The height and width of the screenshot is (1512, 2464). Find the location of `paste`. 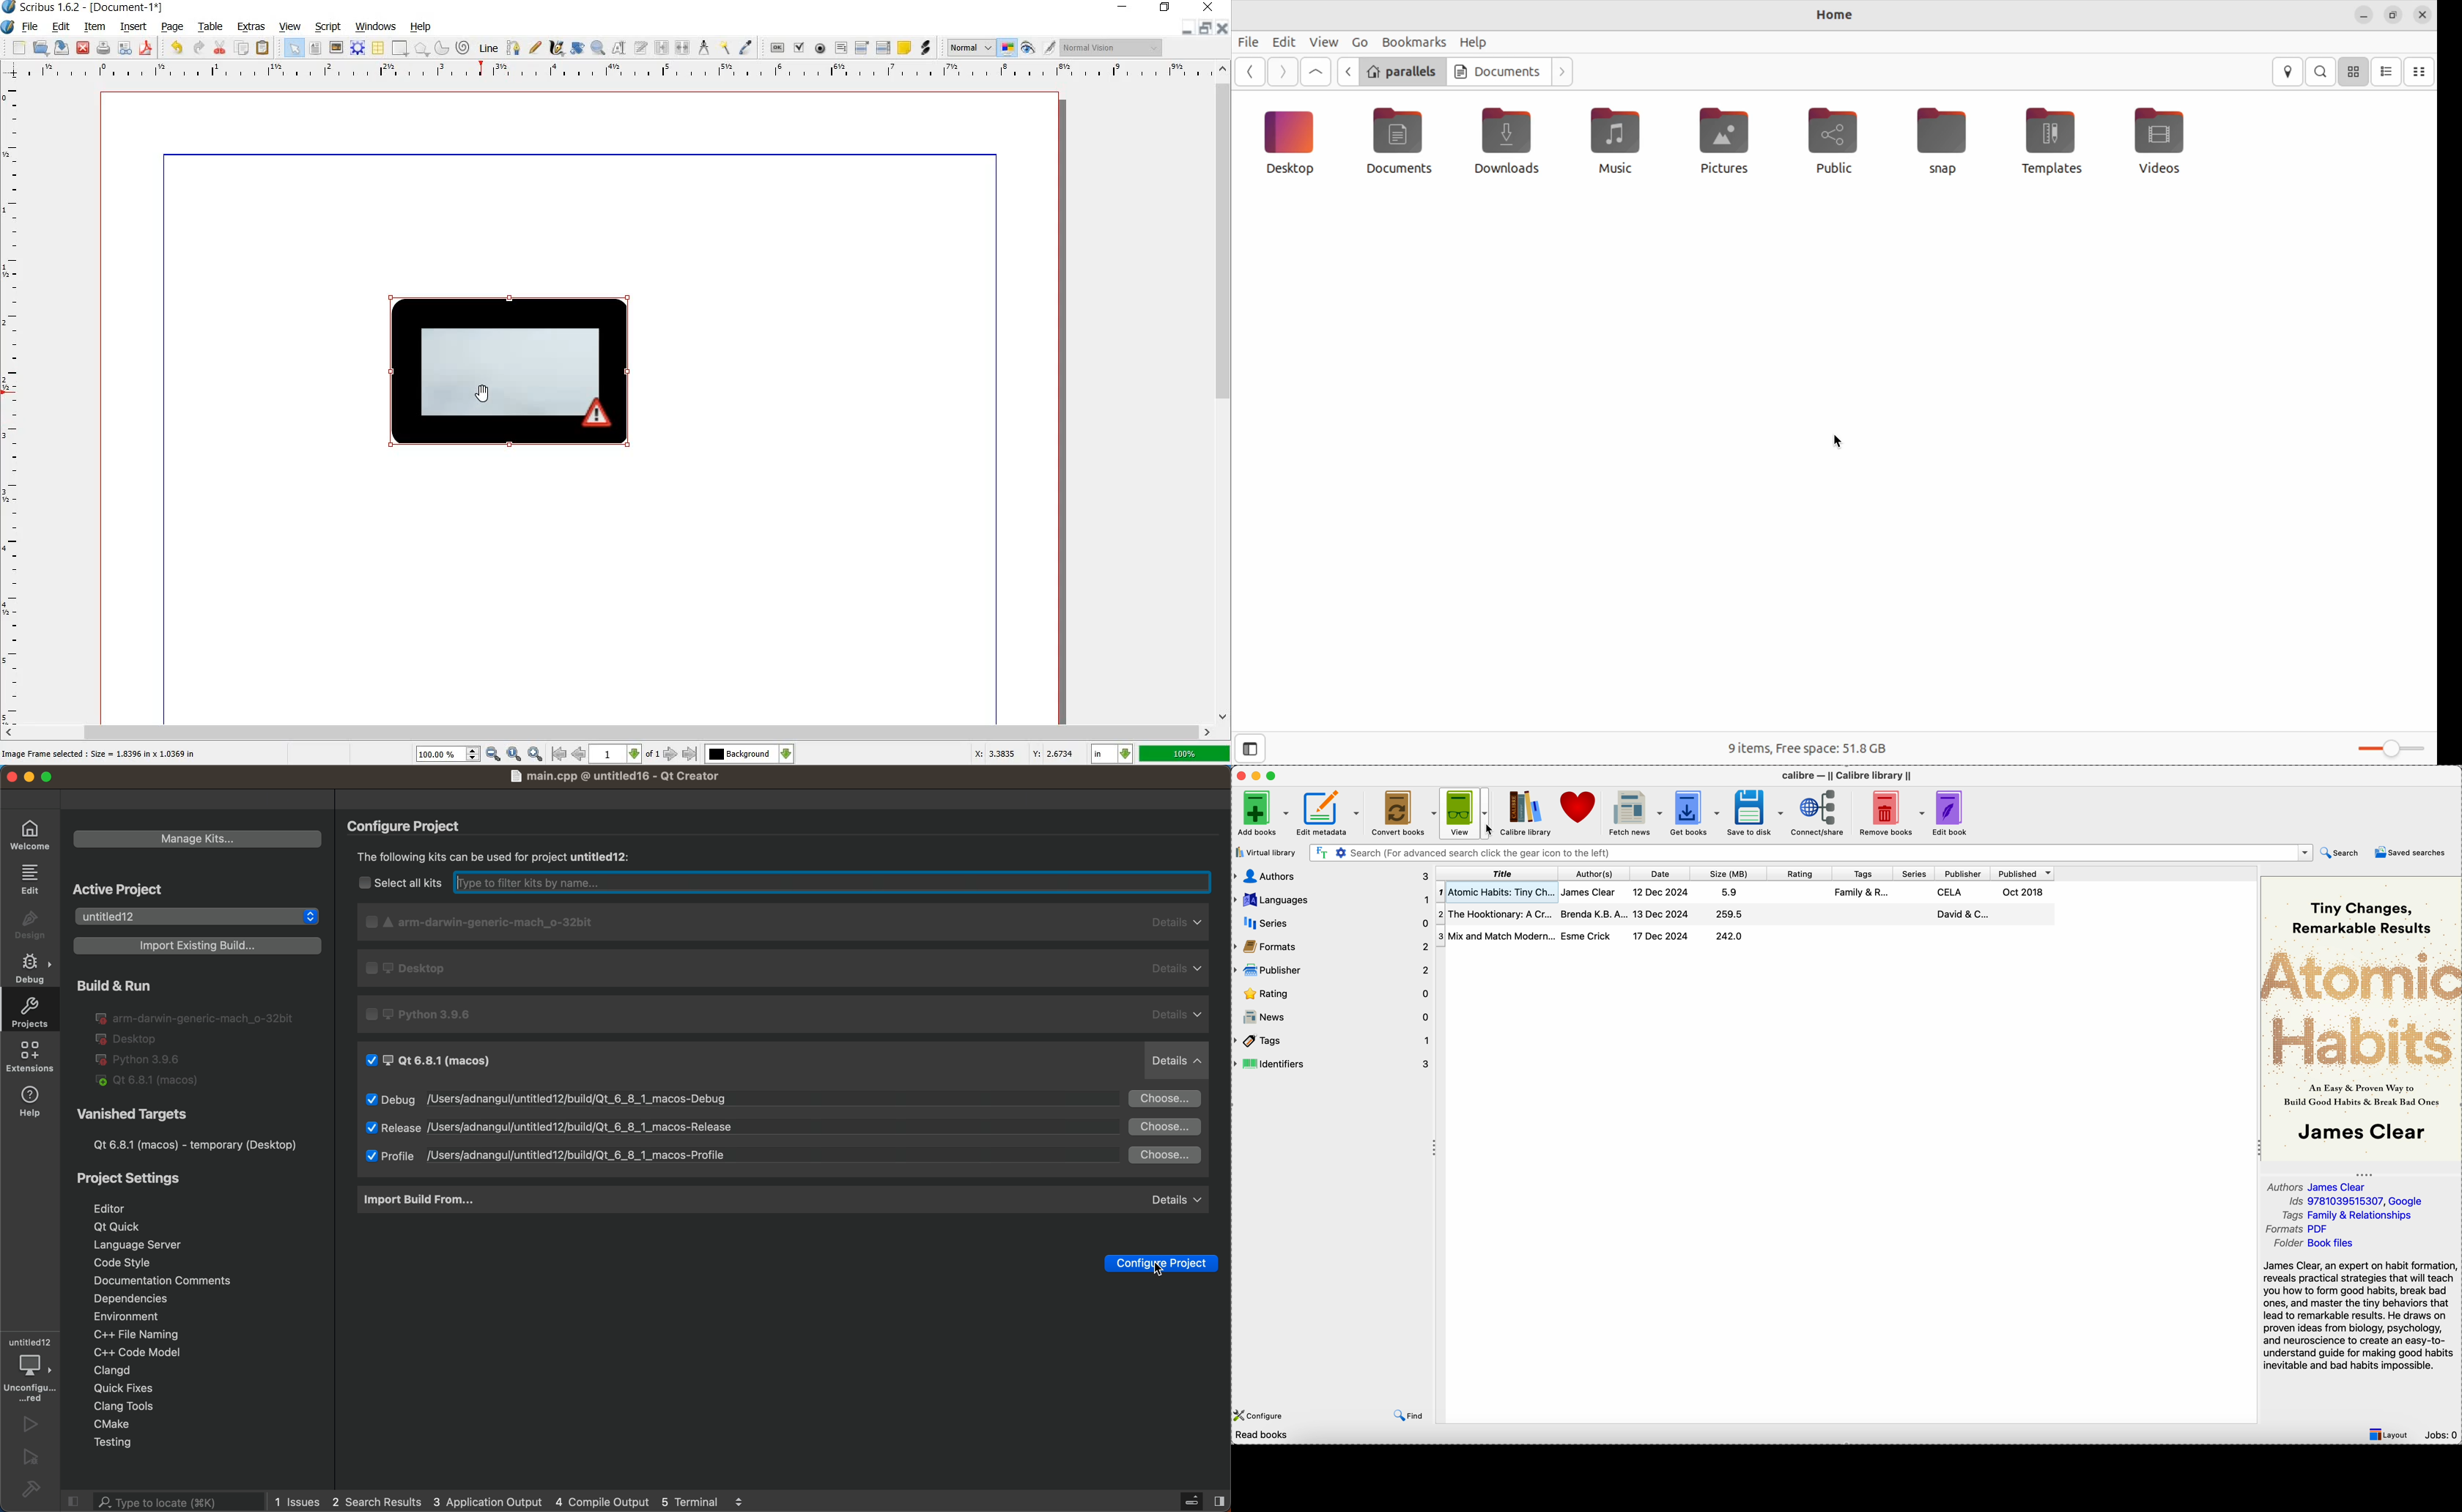

paste is located at coordinates (263, 48).